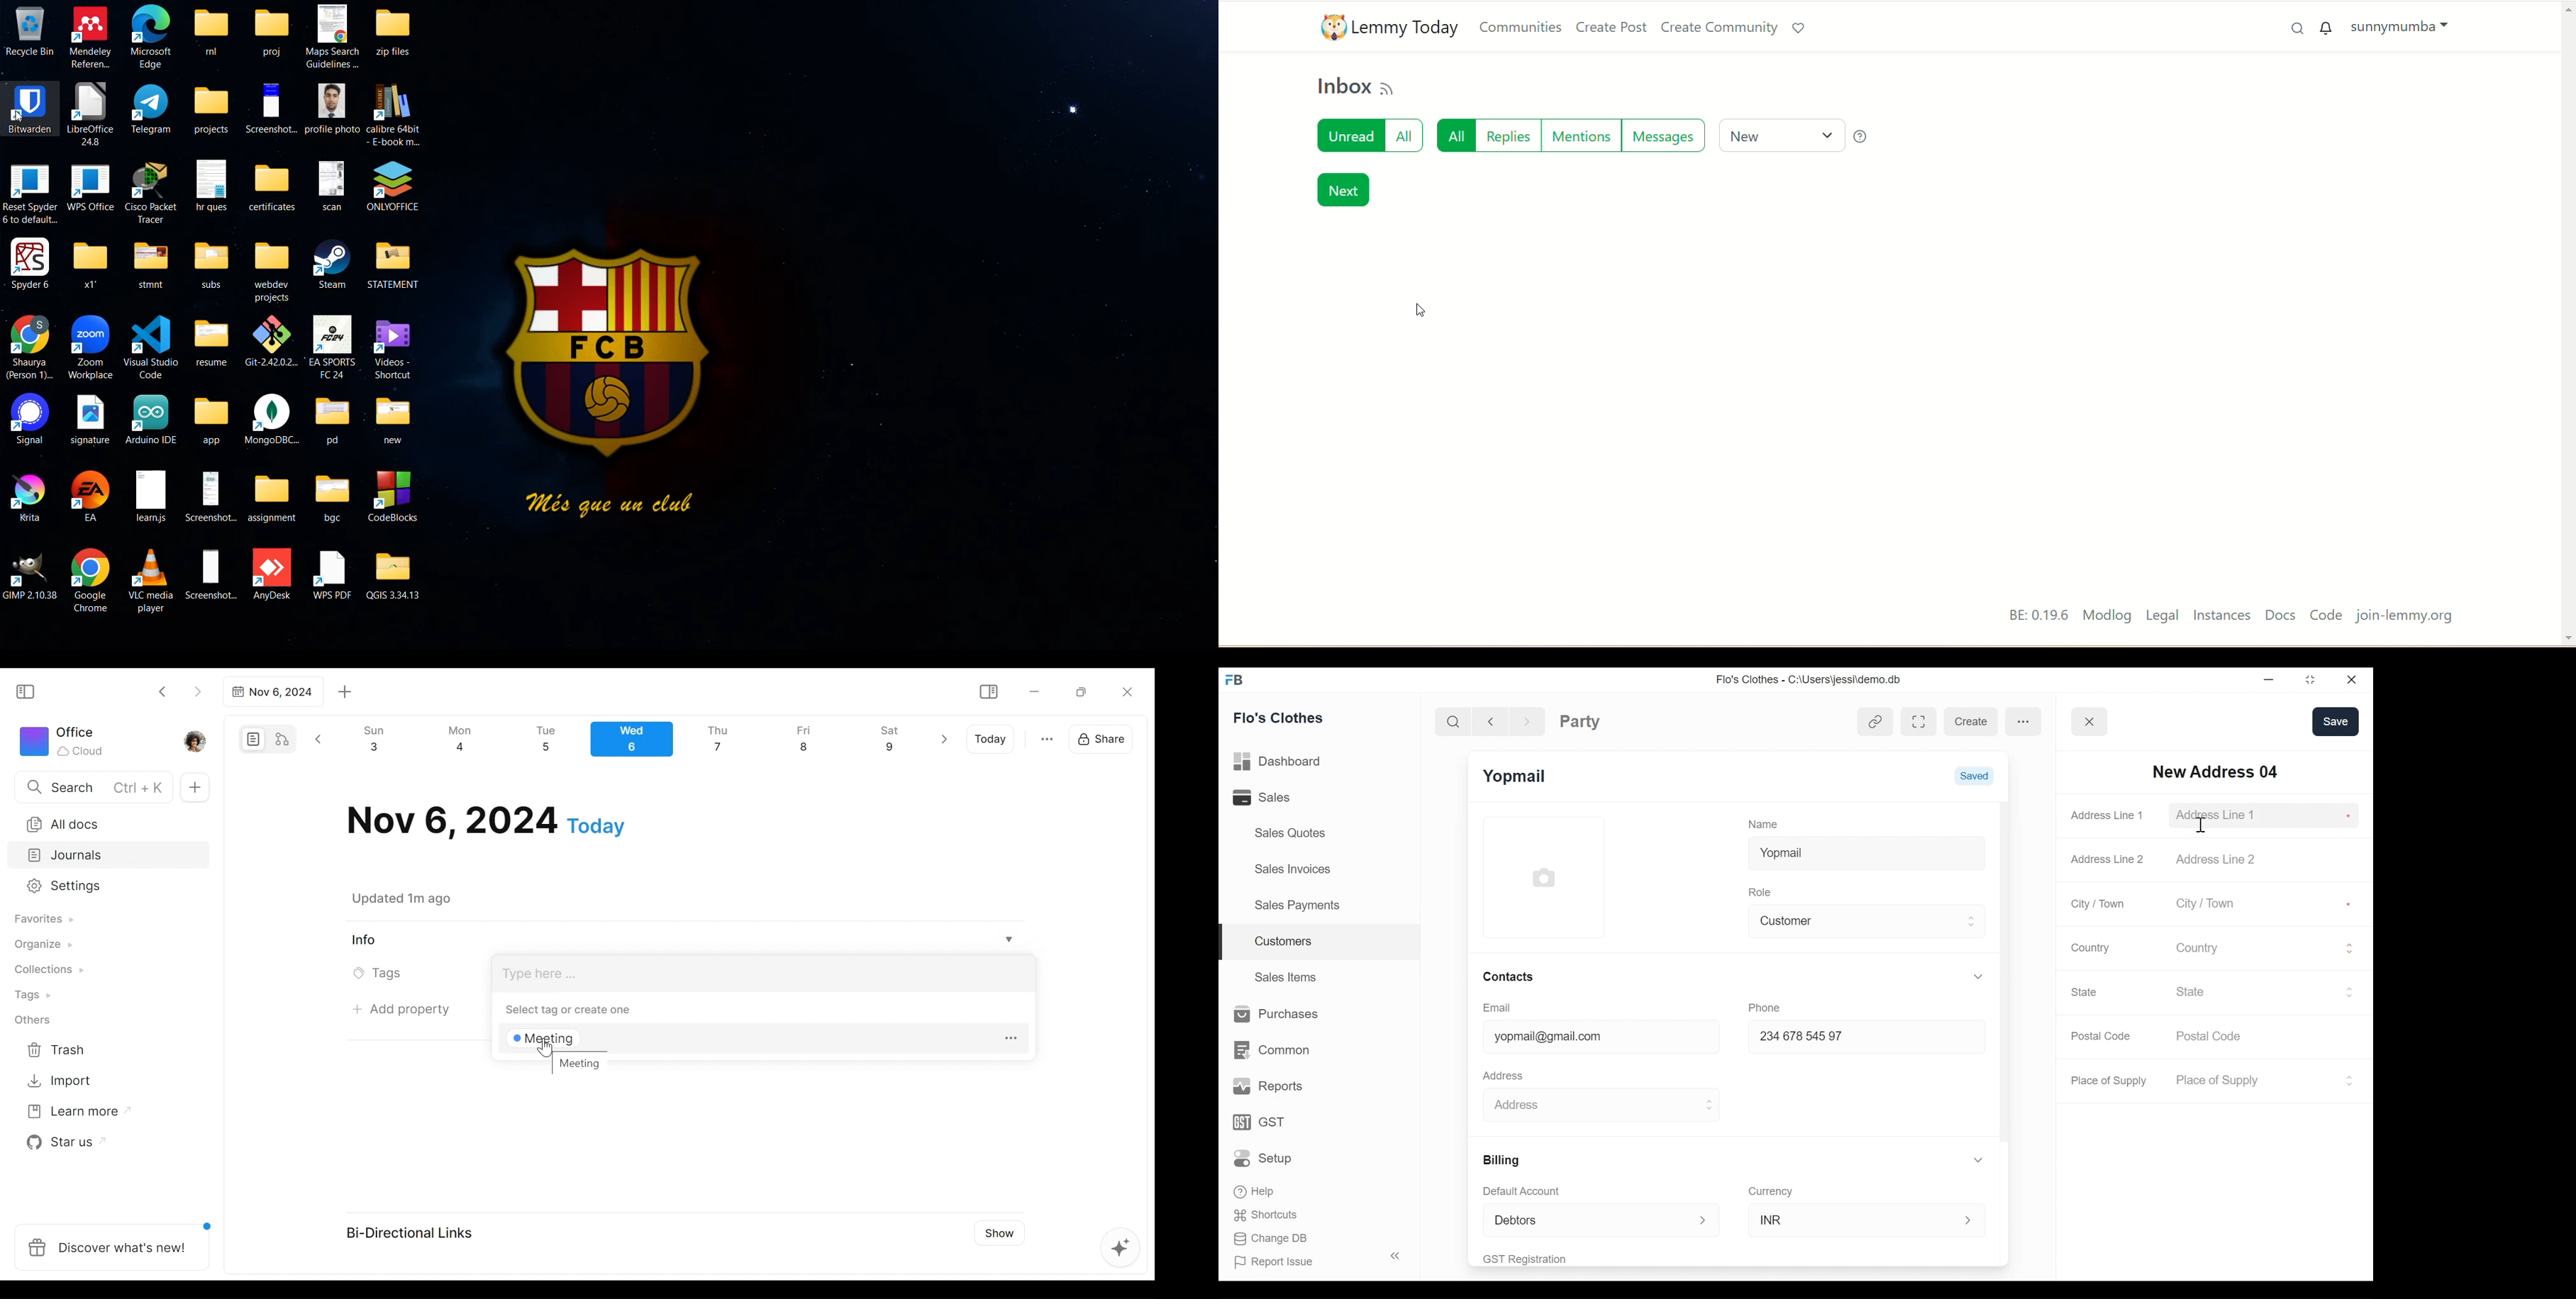  I want to click on WPS Office, so click(90, 185).